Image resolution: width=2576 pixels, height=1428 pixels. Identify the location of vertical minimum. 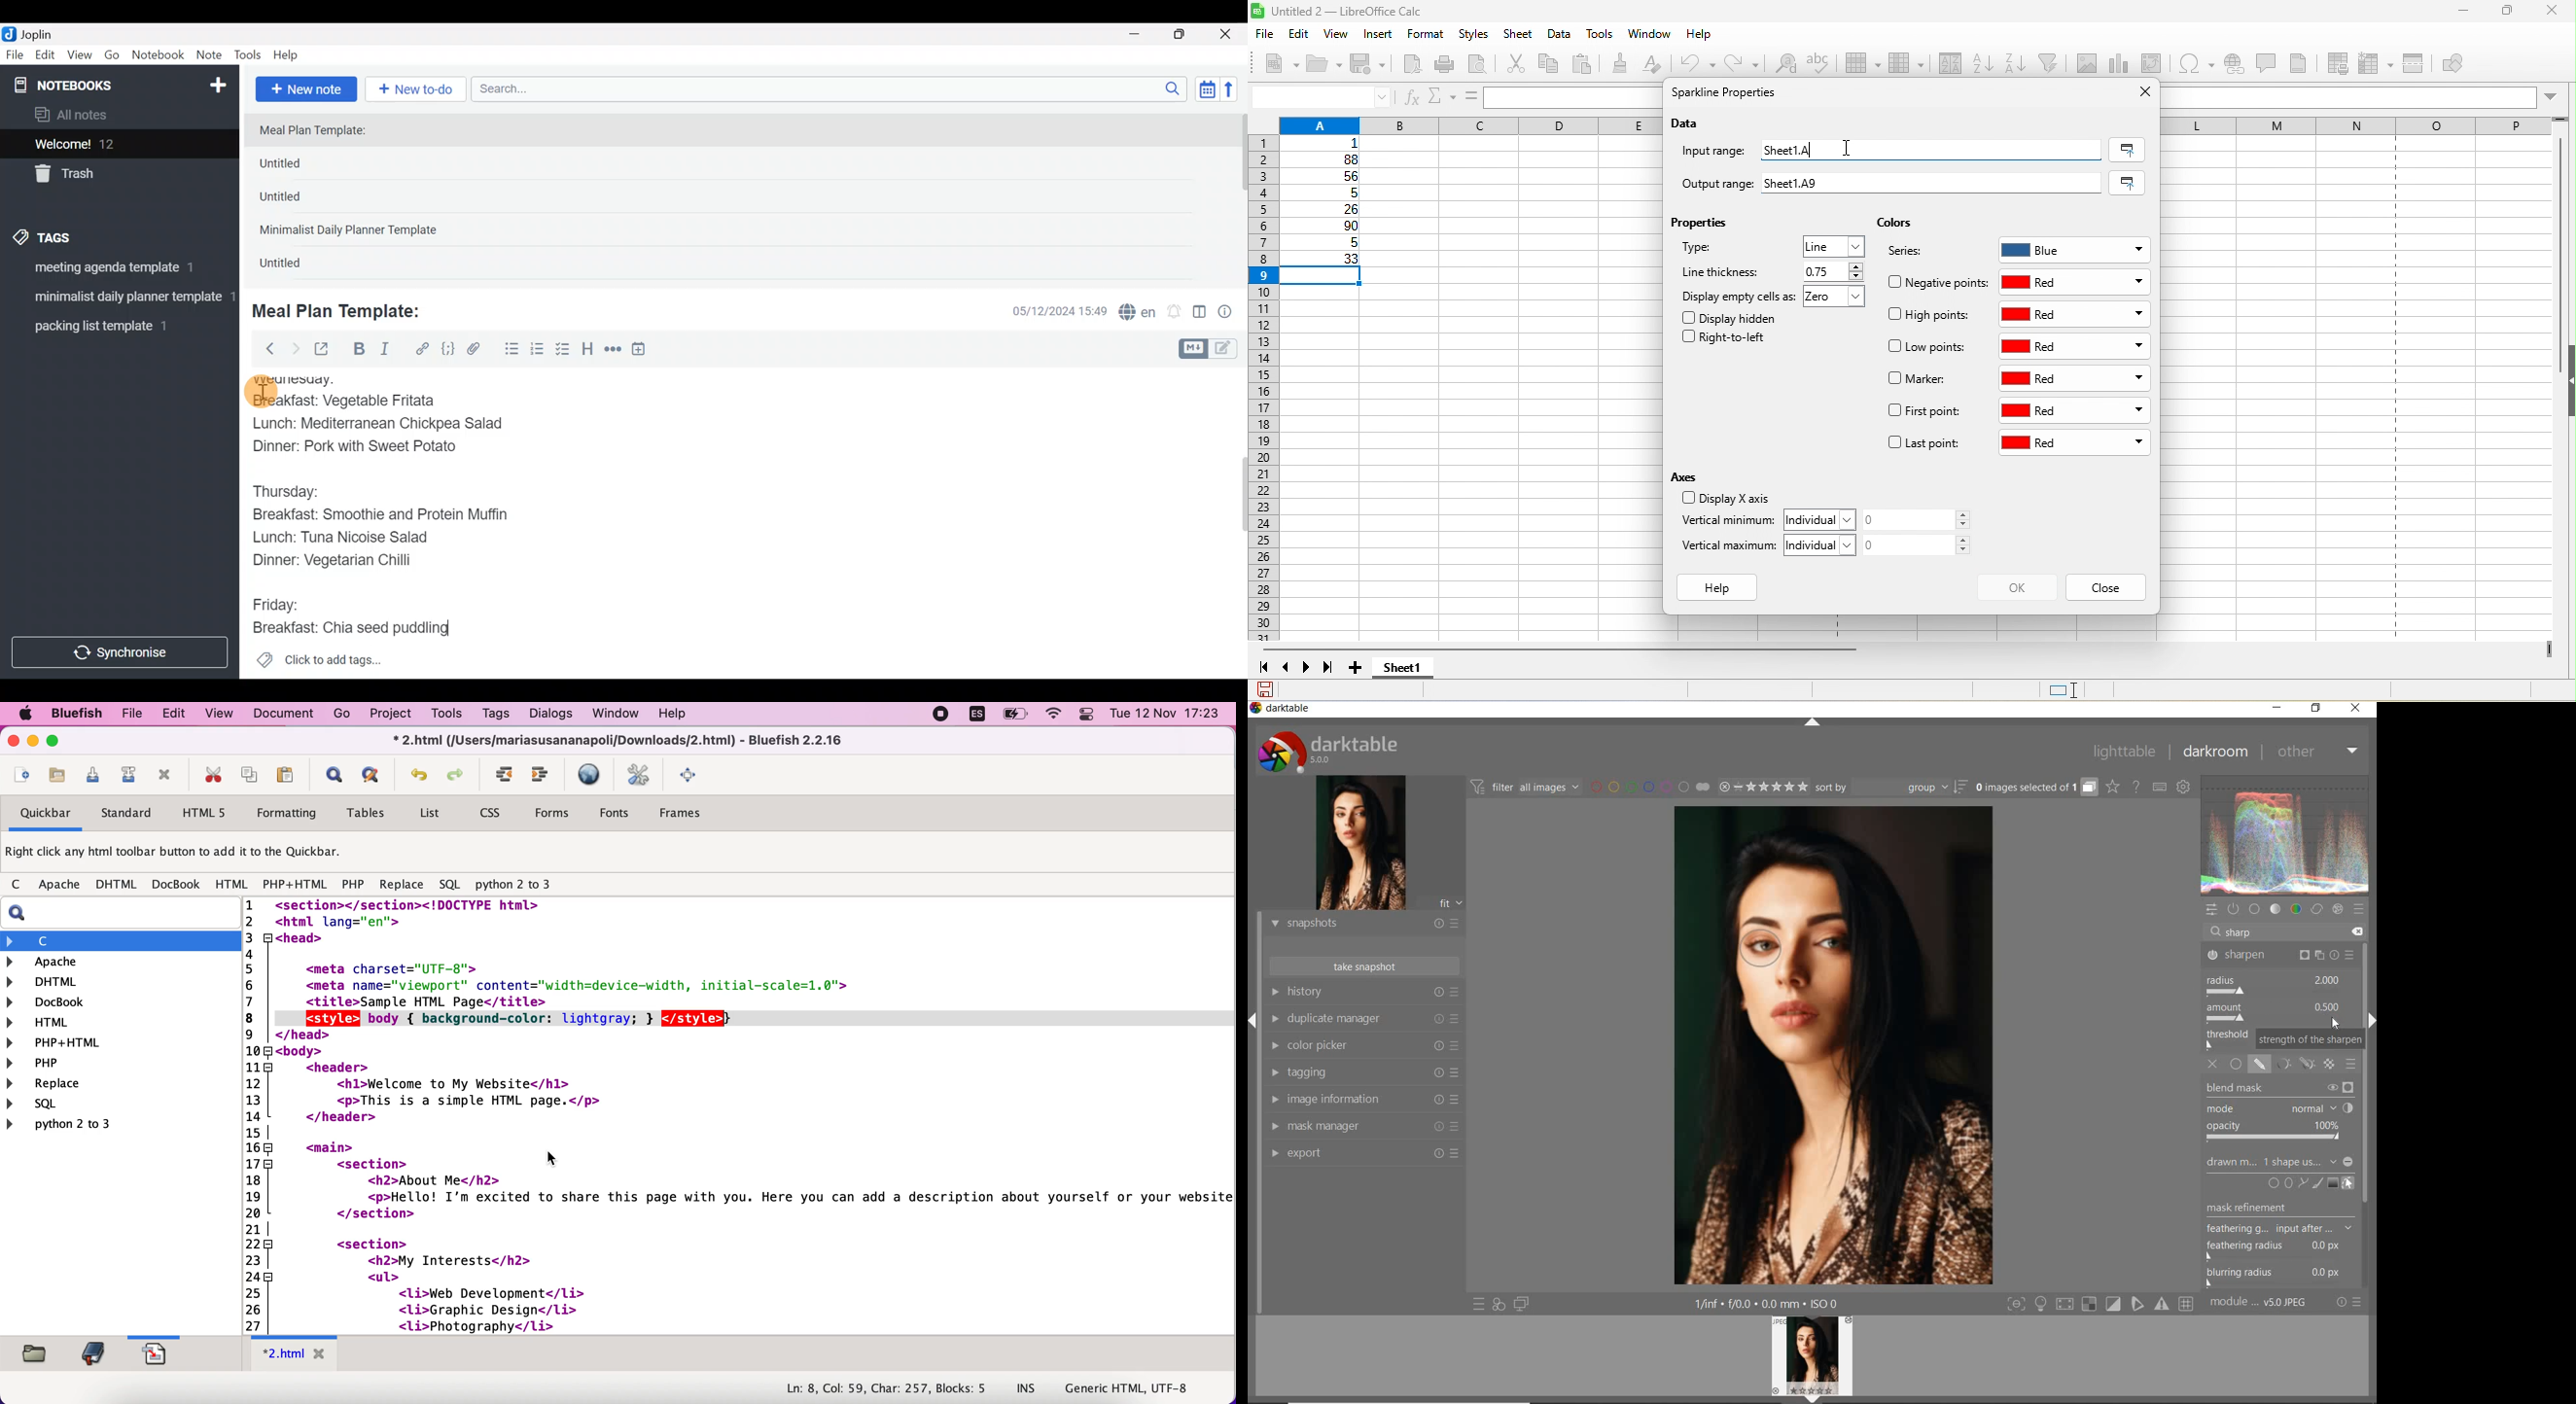
(1727, 522).